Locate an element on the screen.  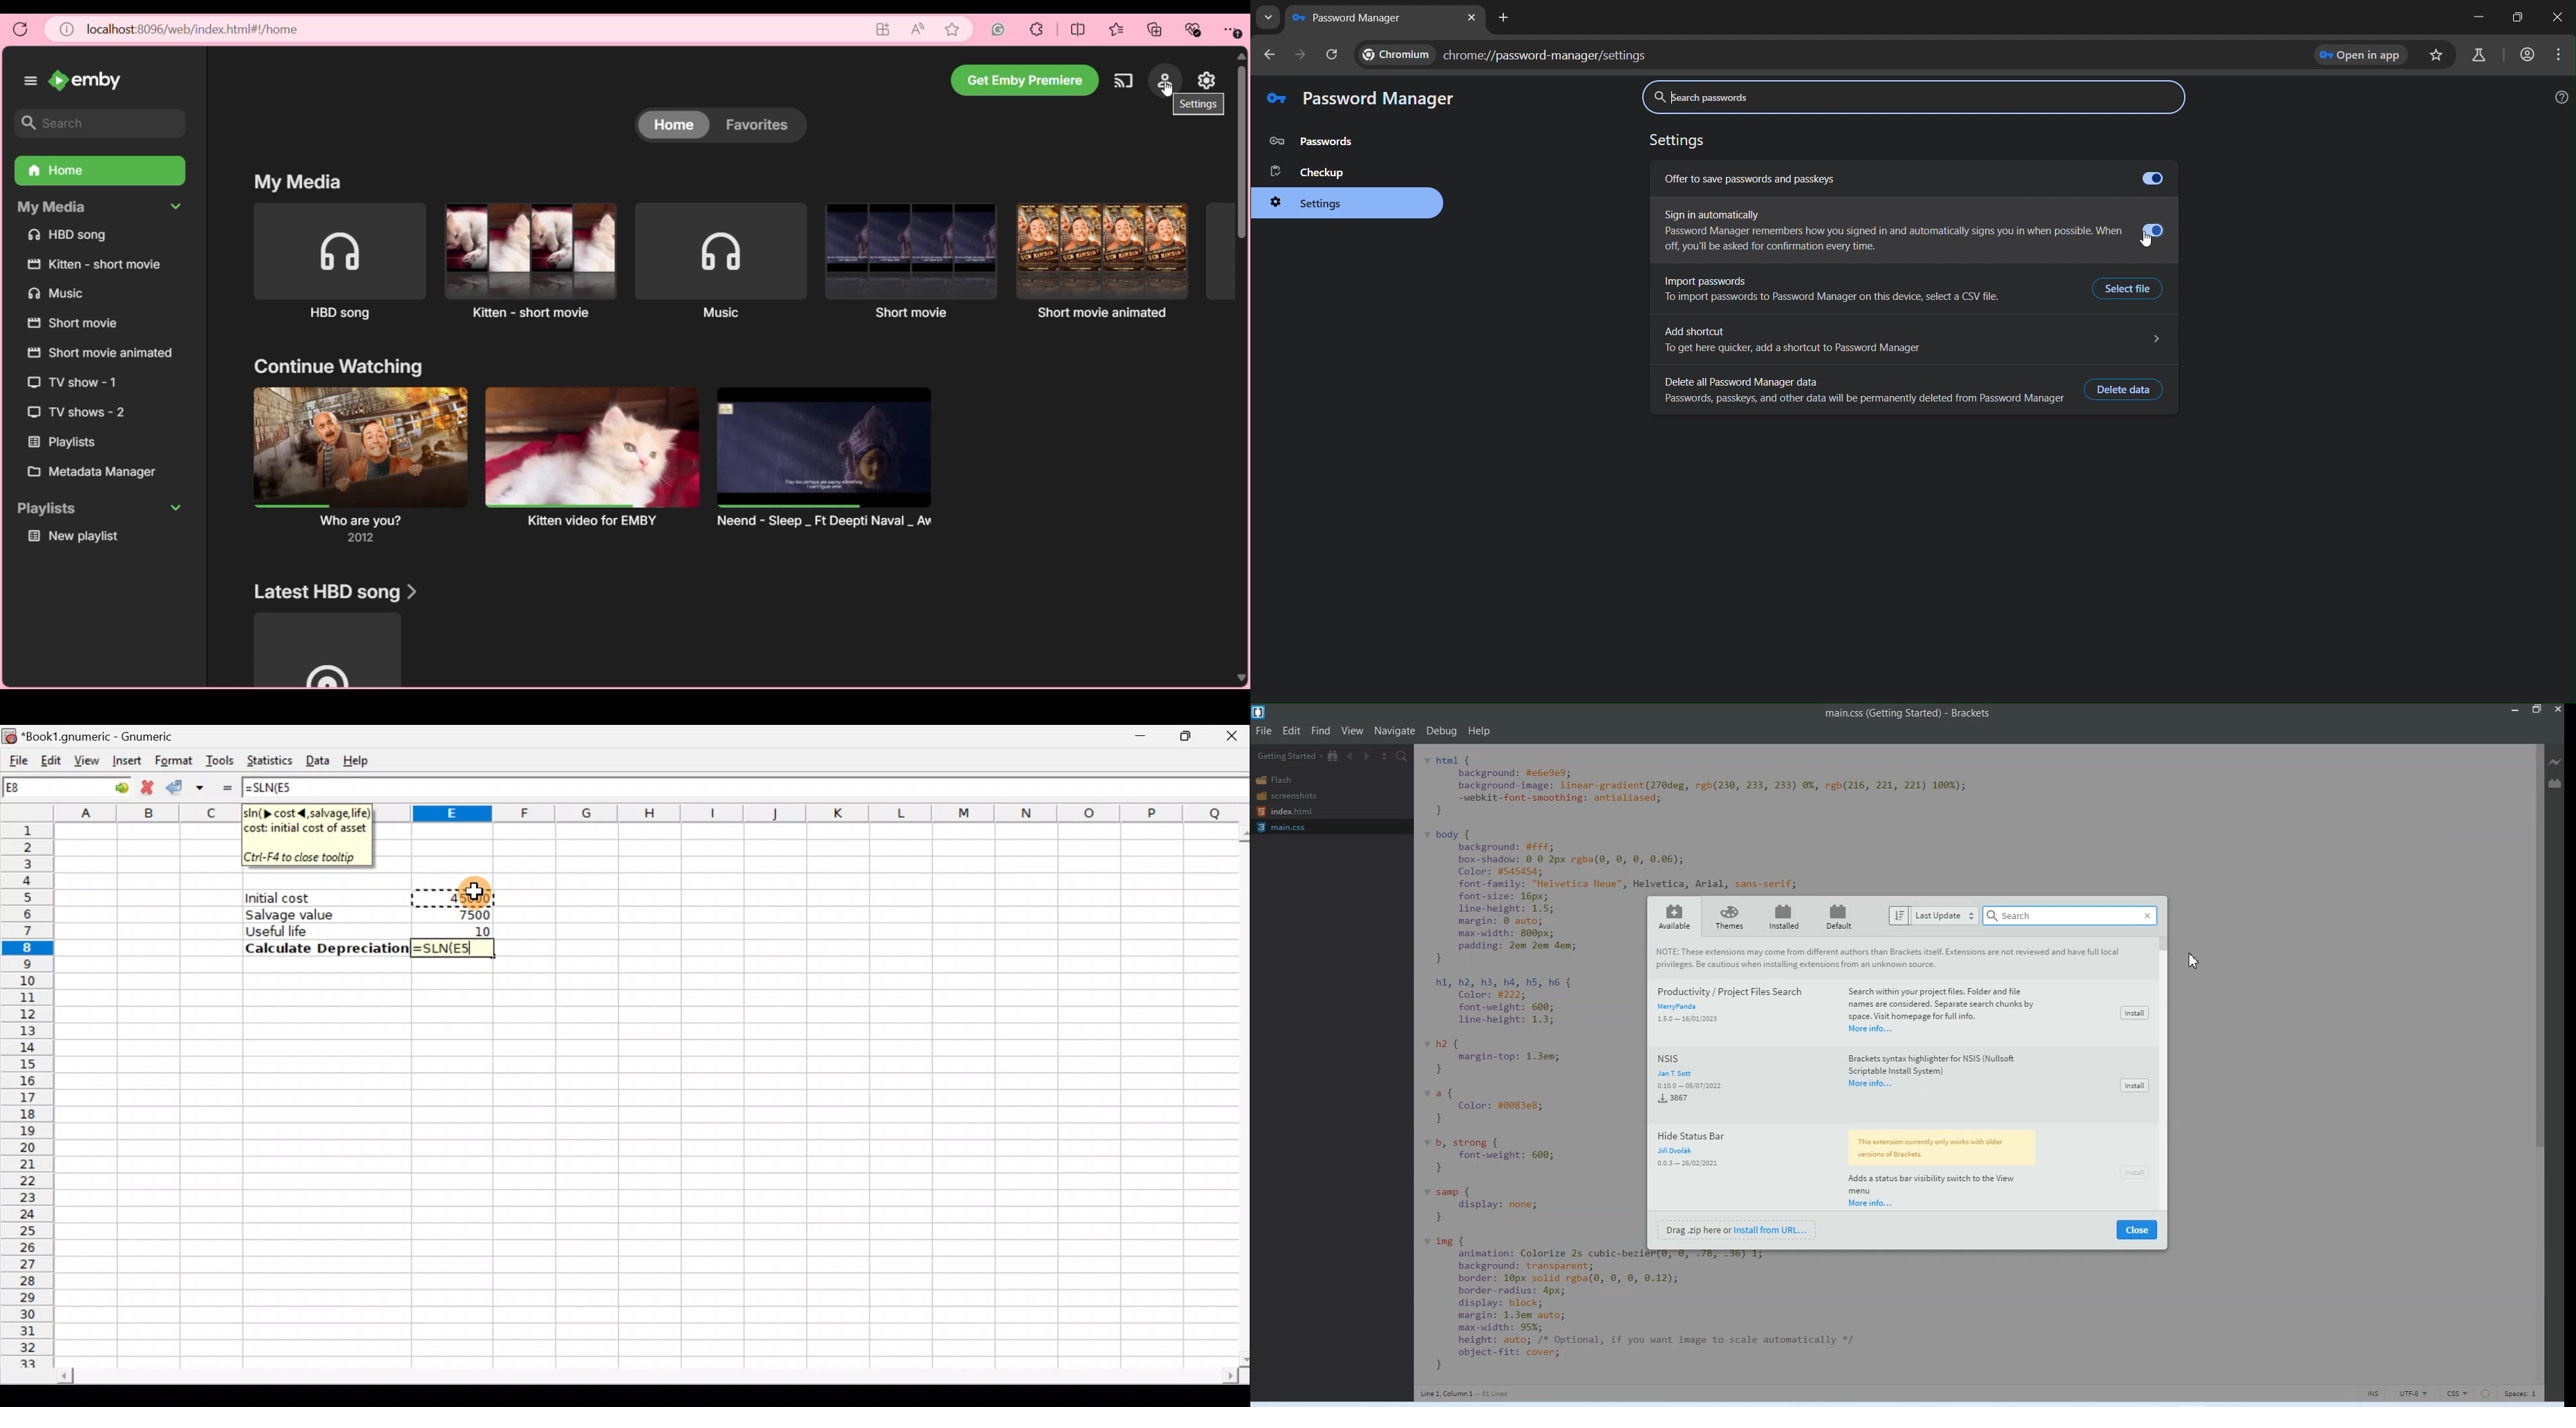
View site information is located at coordinates (67, 29).